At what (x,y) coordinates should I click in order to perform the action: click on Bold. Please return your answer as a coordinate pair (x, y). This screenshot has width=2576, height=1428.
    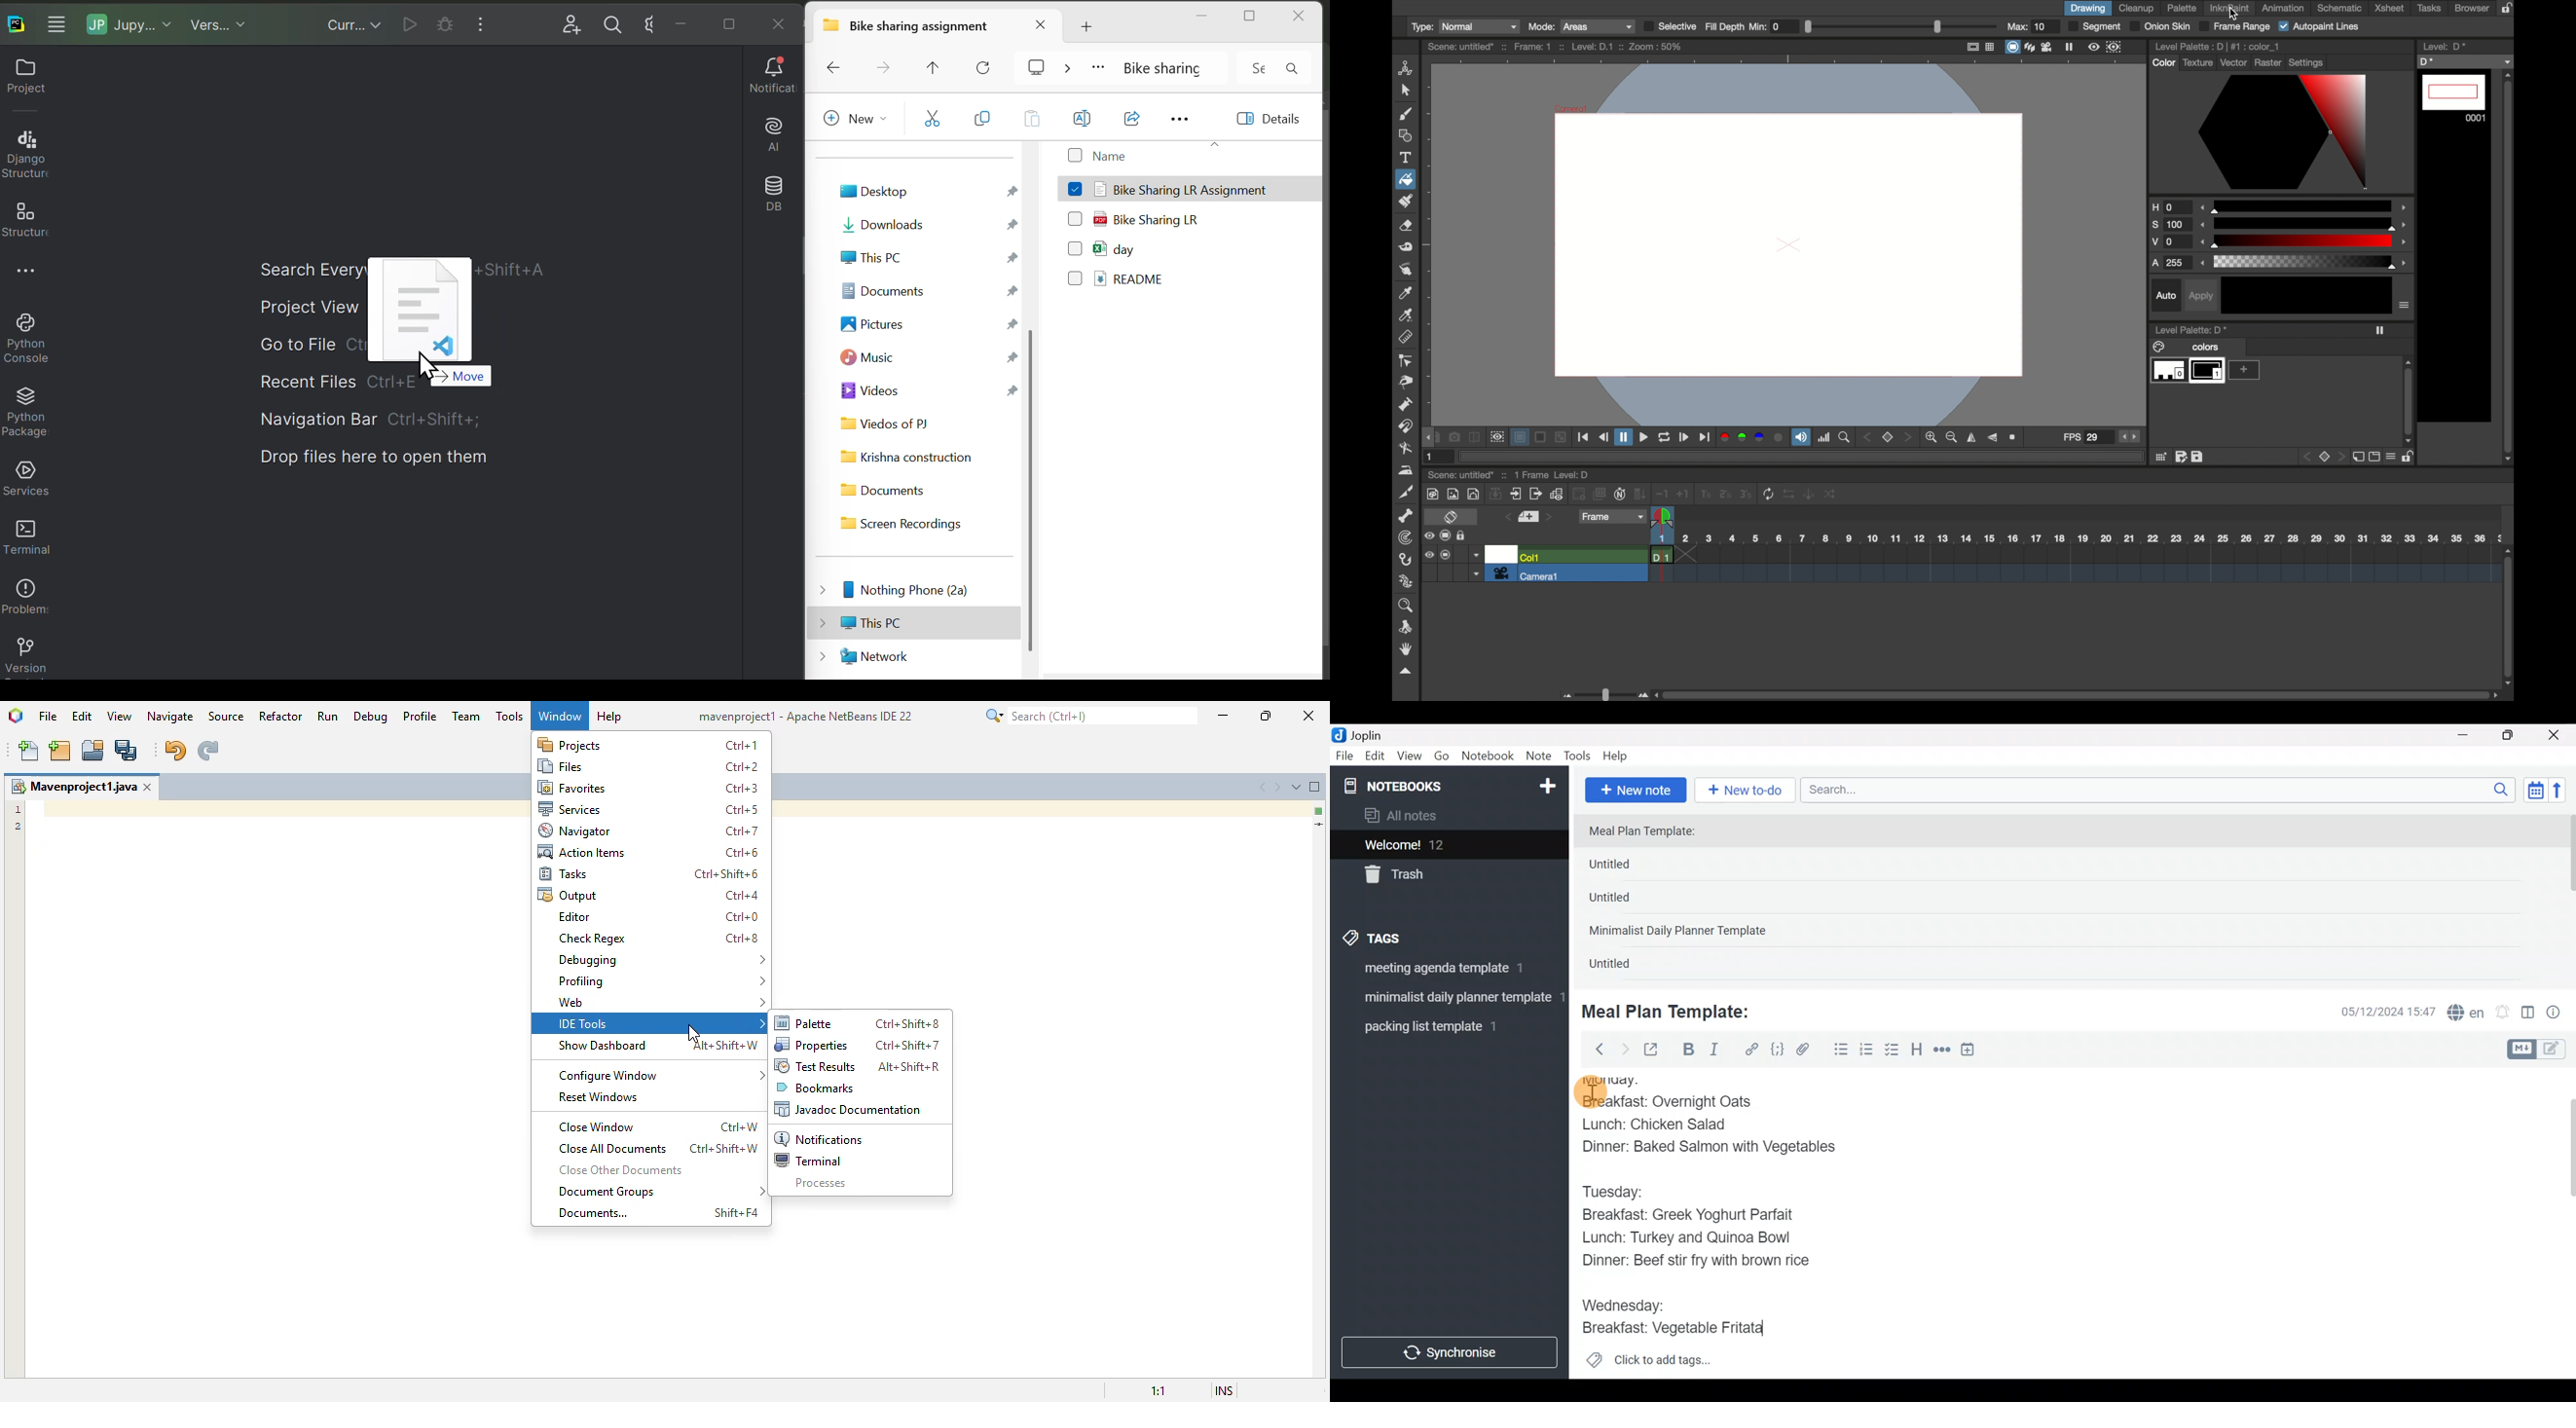
    Looking at the image, I should click on (1687, 1051).